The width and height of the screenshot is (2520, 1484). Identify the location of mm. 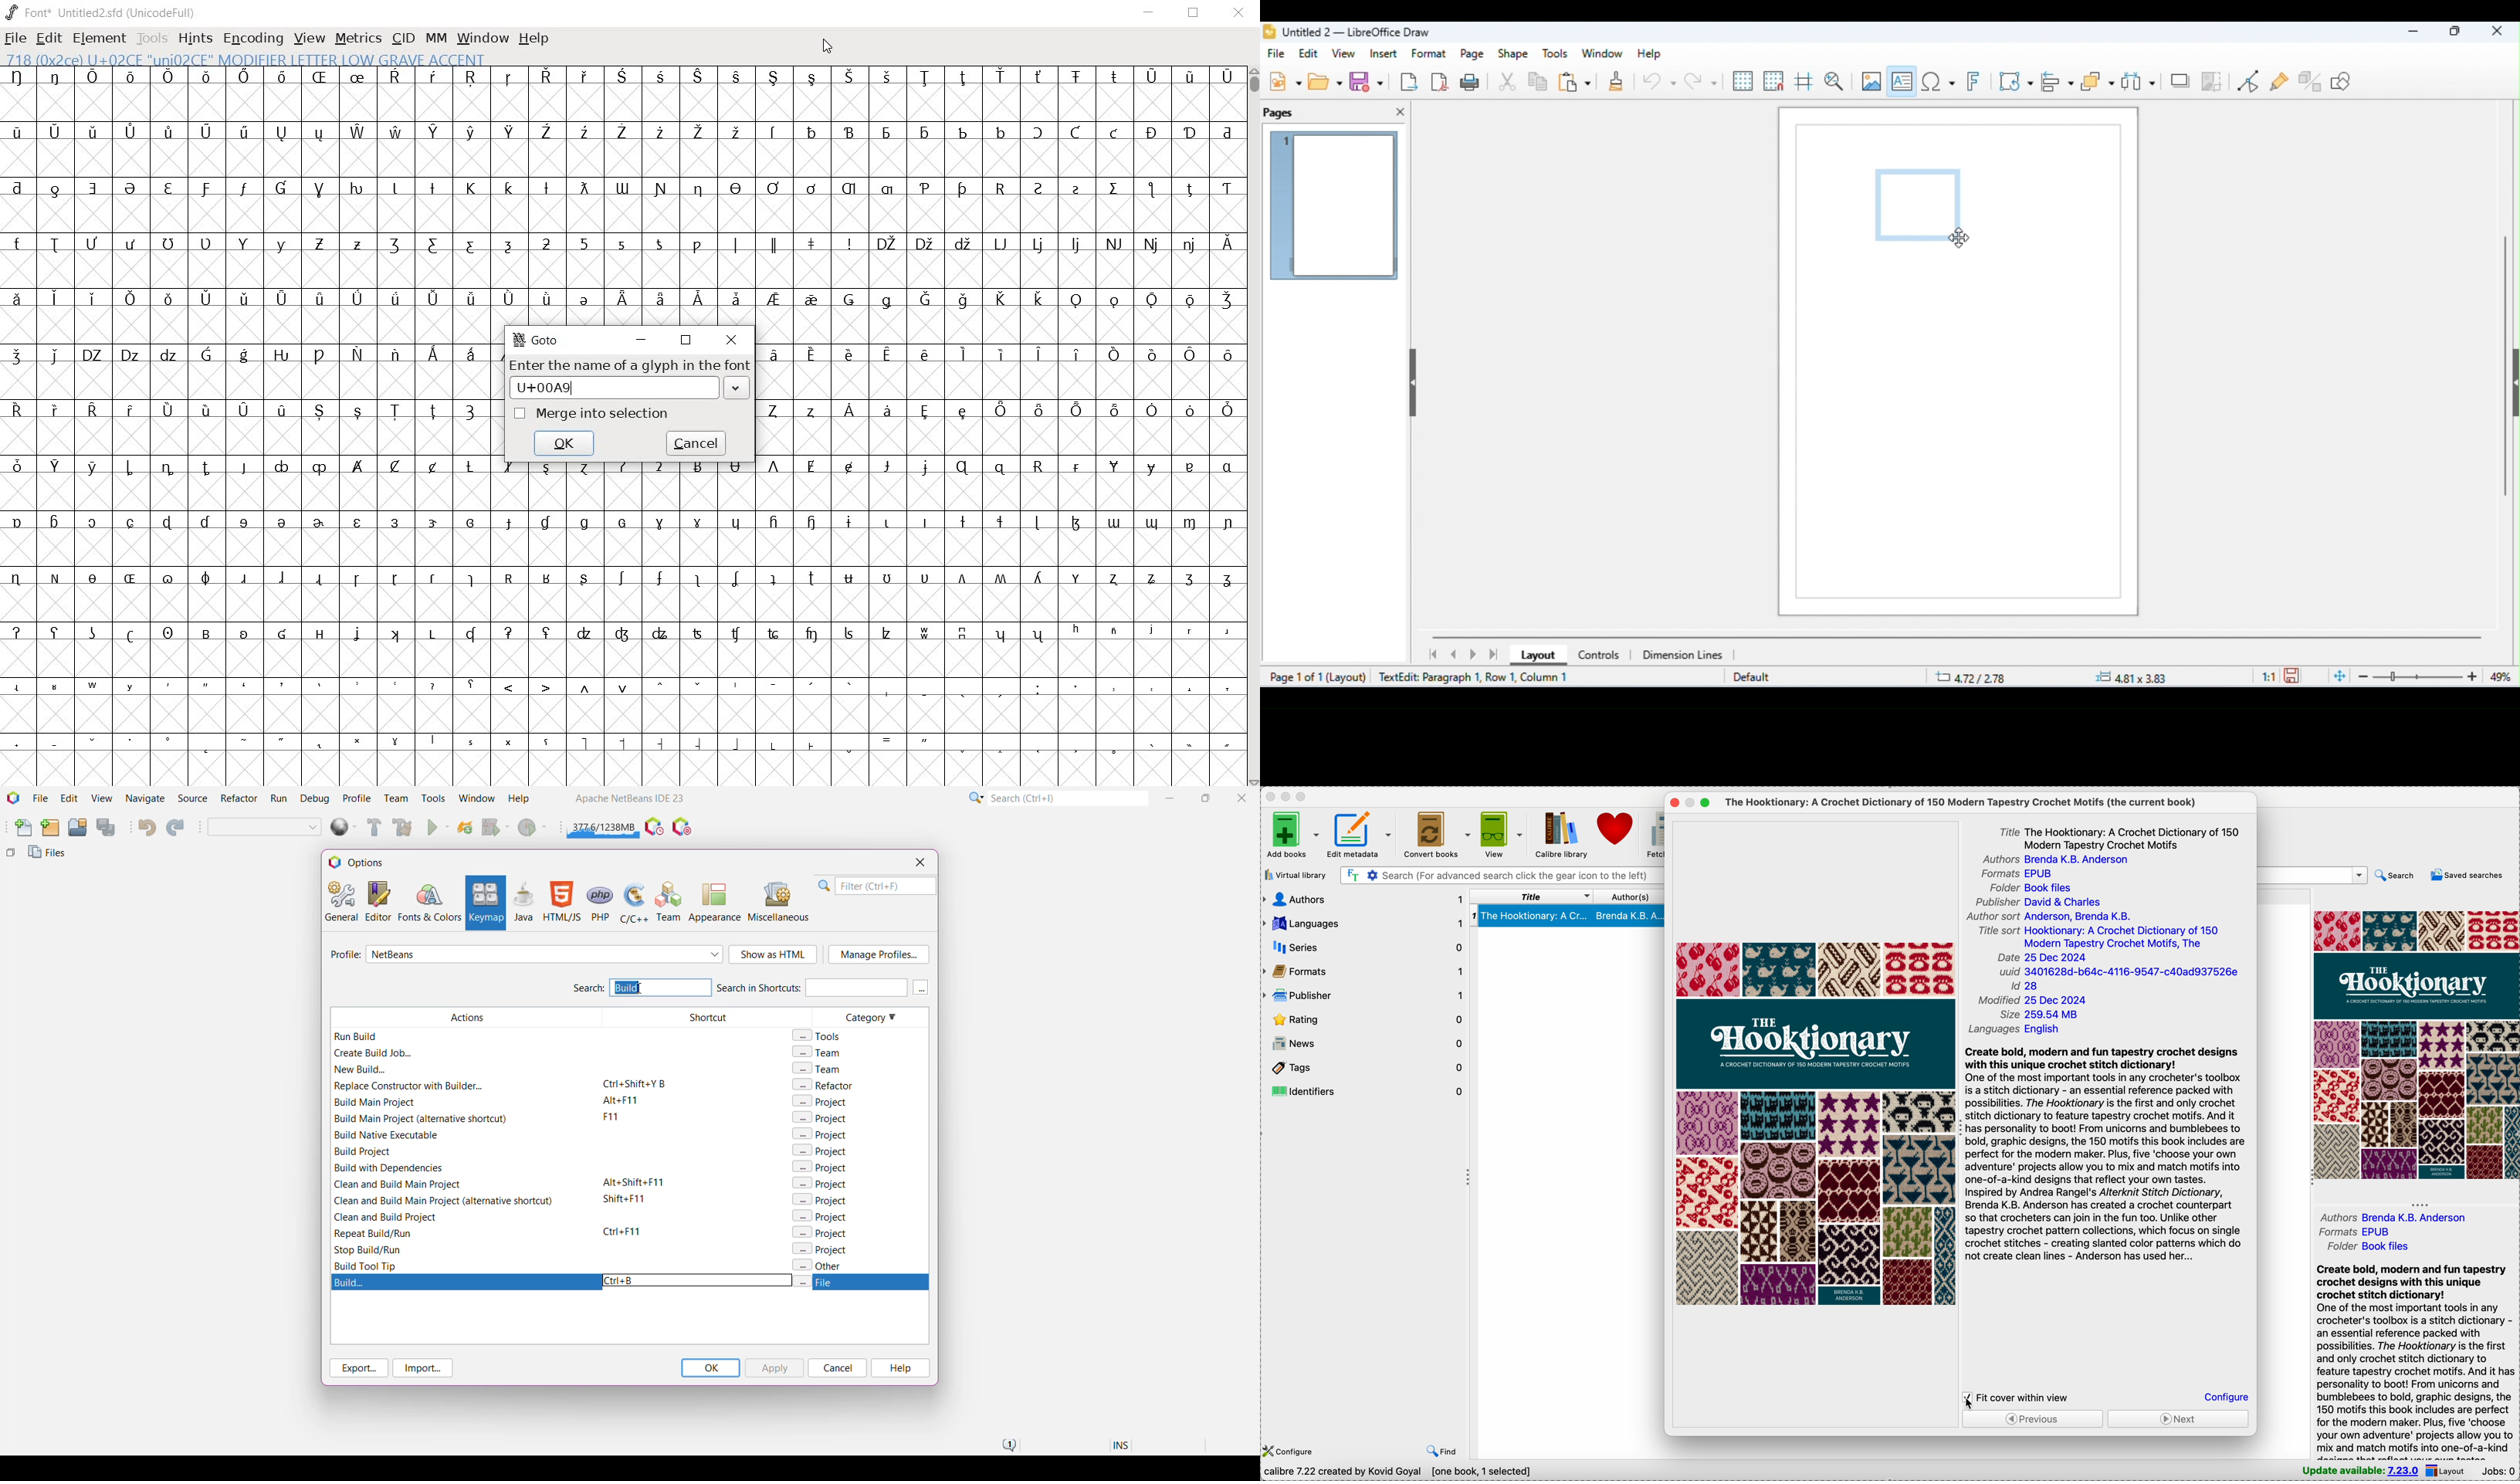
(435, 36).